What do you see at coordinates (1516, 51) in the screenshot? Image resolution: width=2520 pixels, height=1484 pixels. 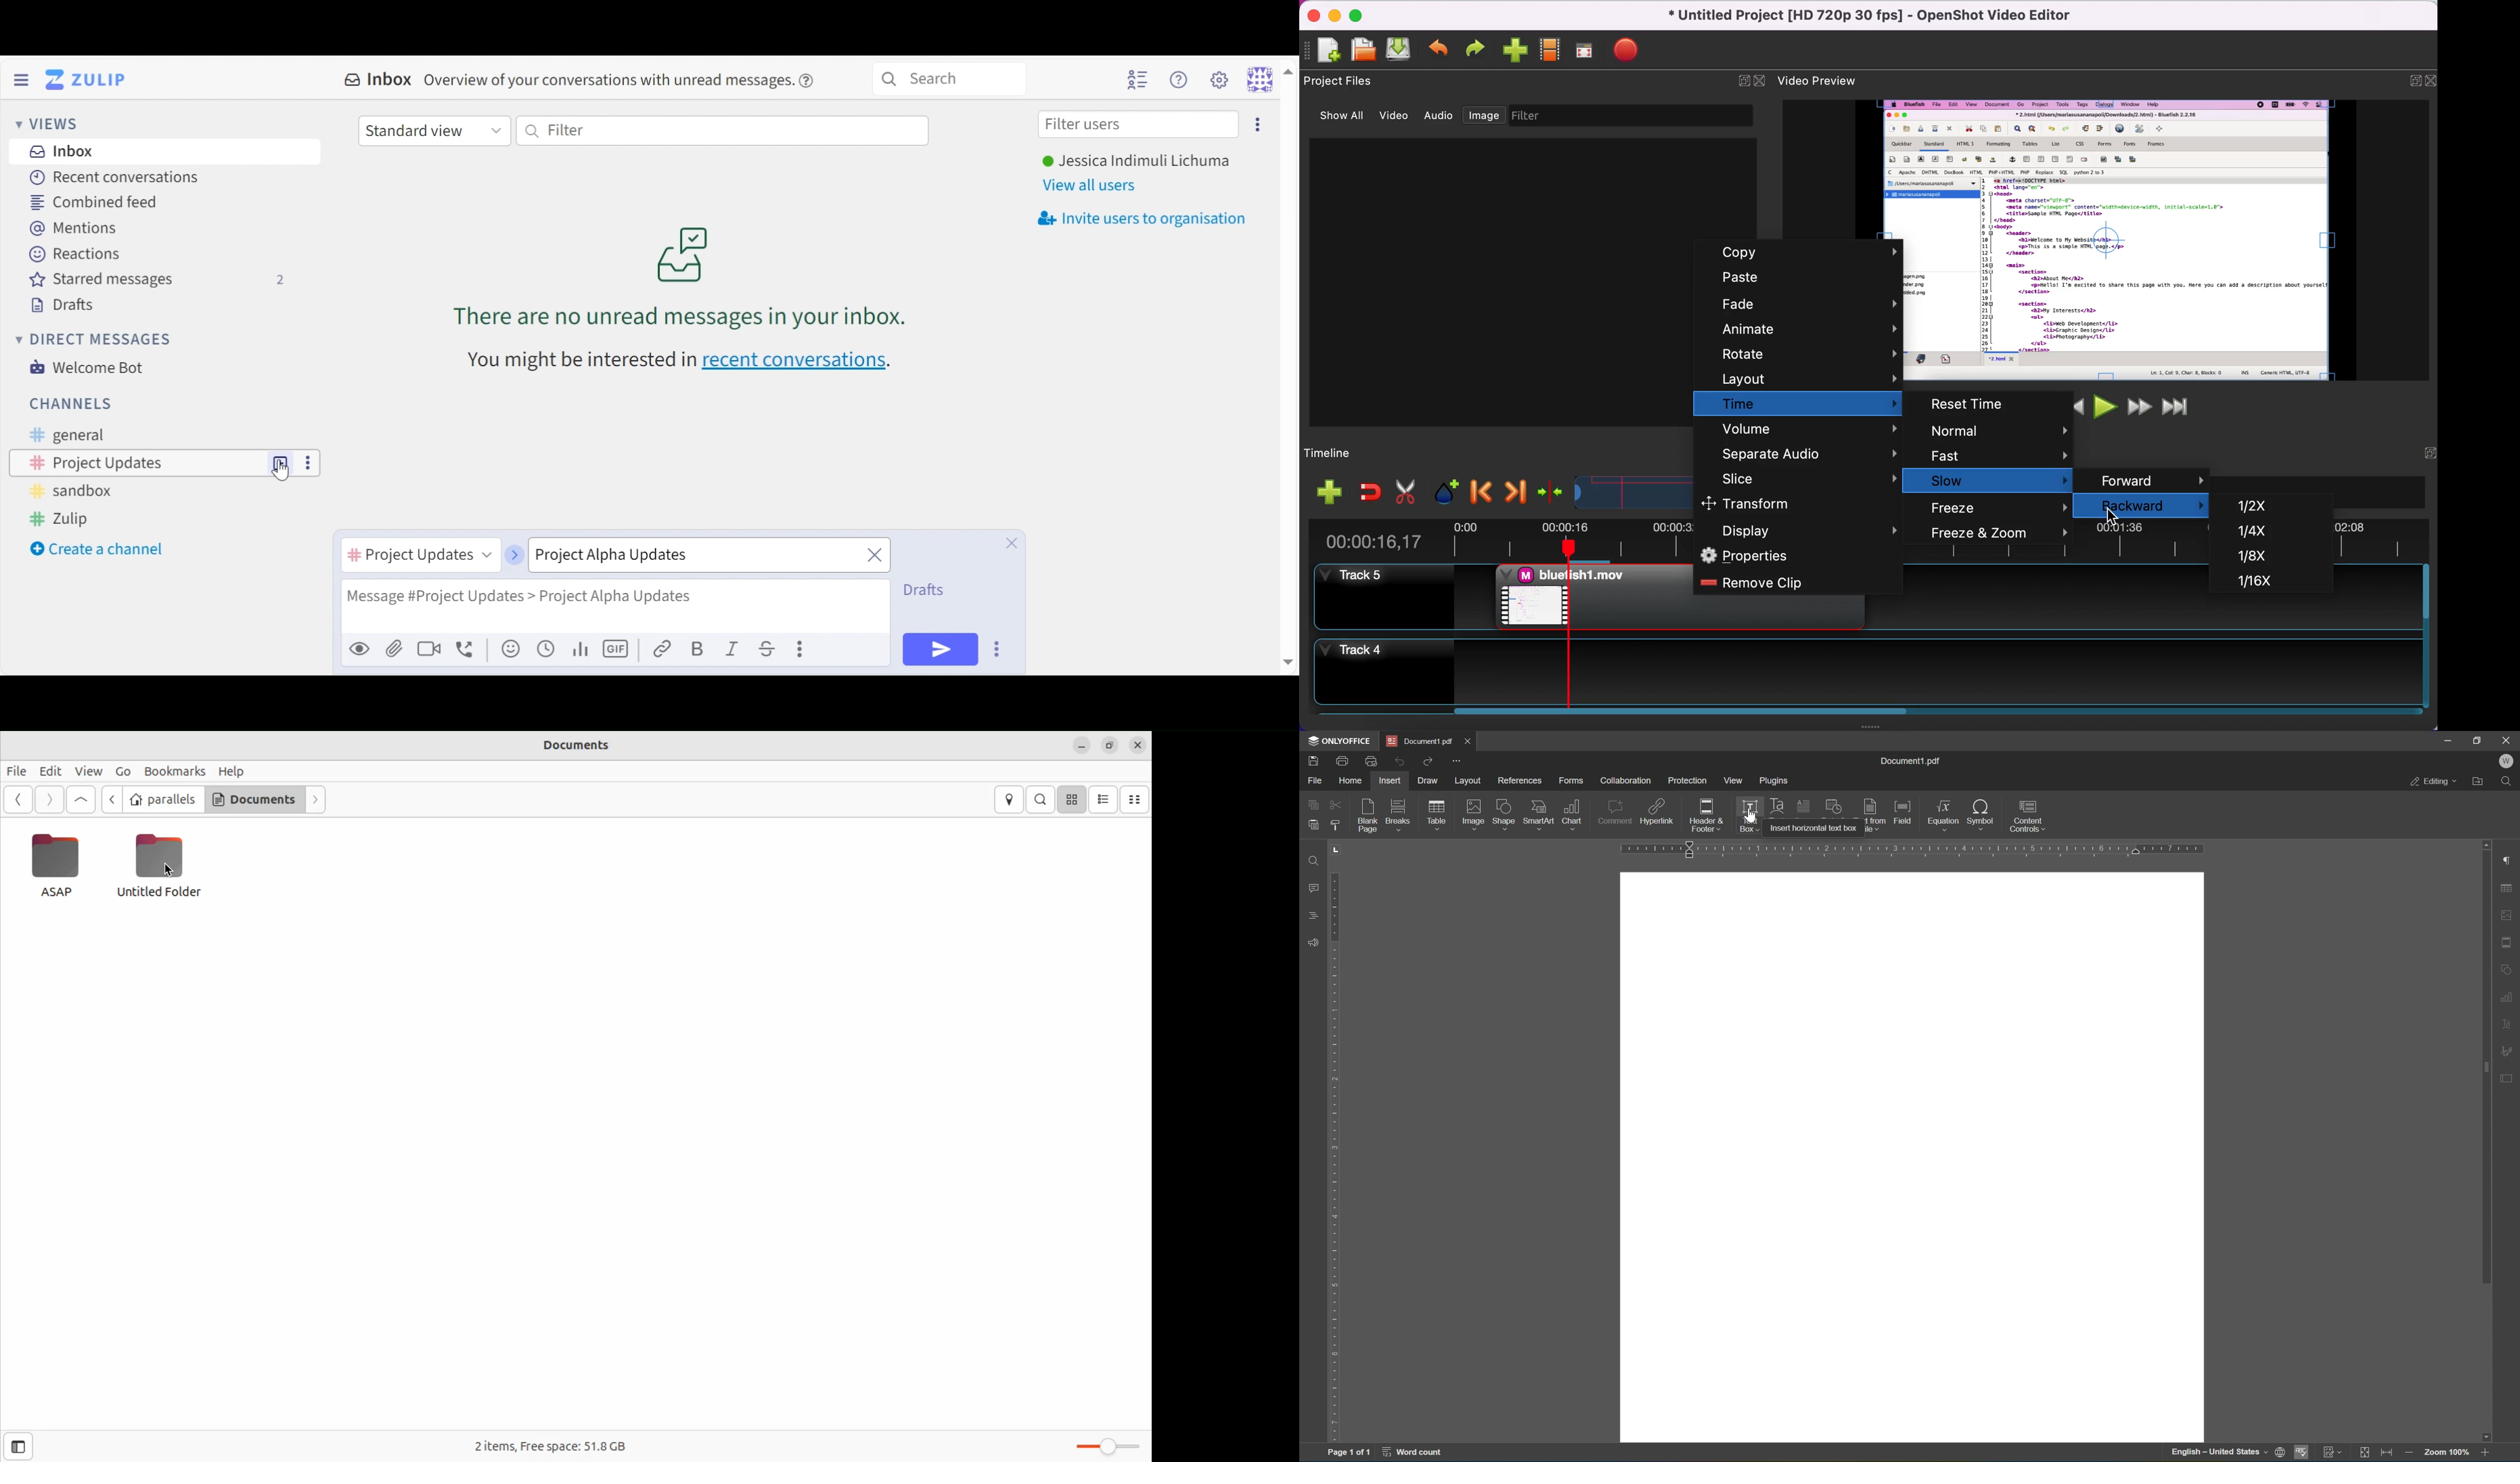 I see `import files` at bounding box center [1516, 51].